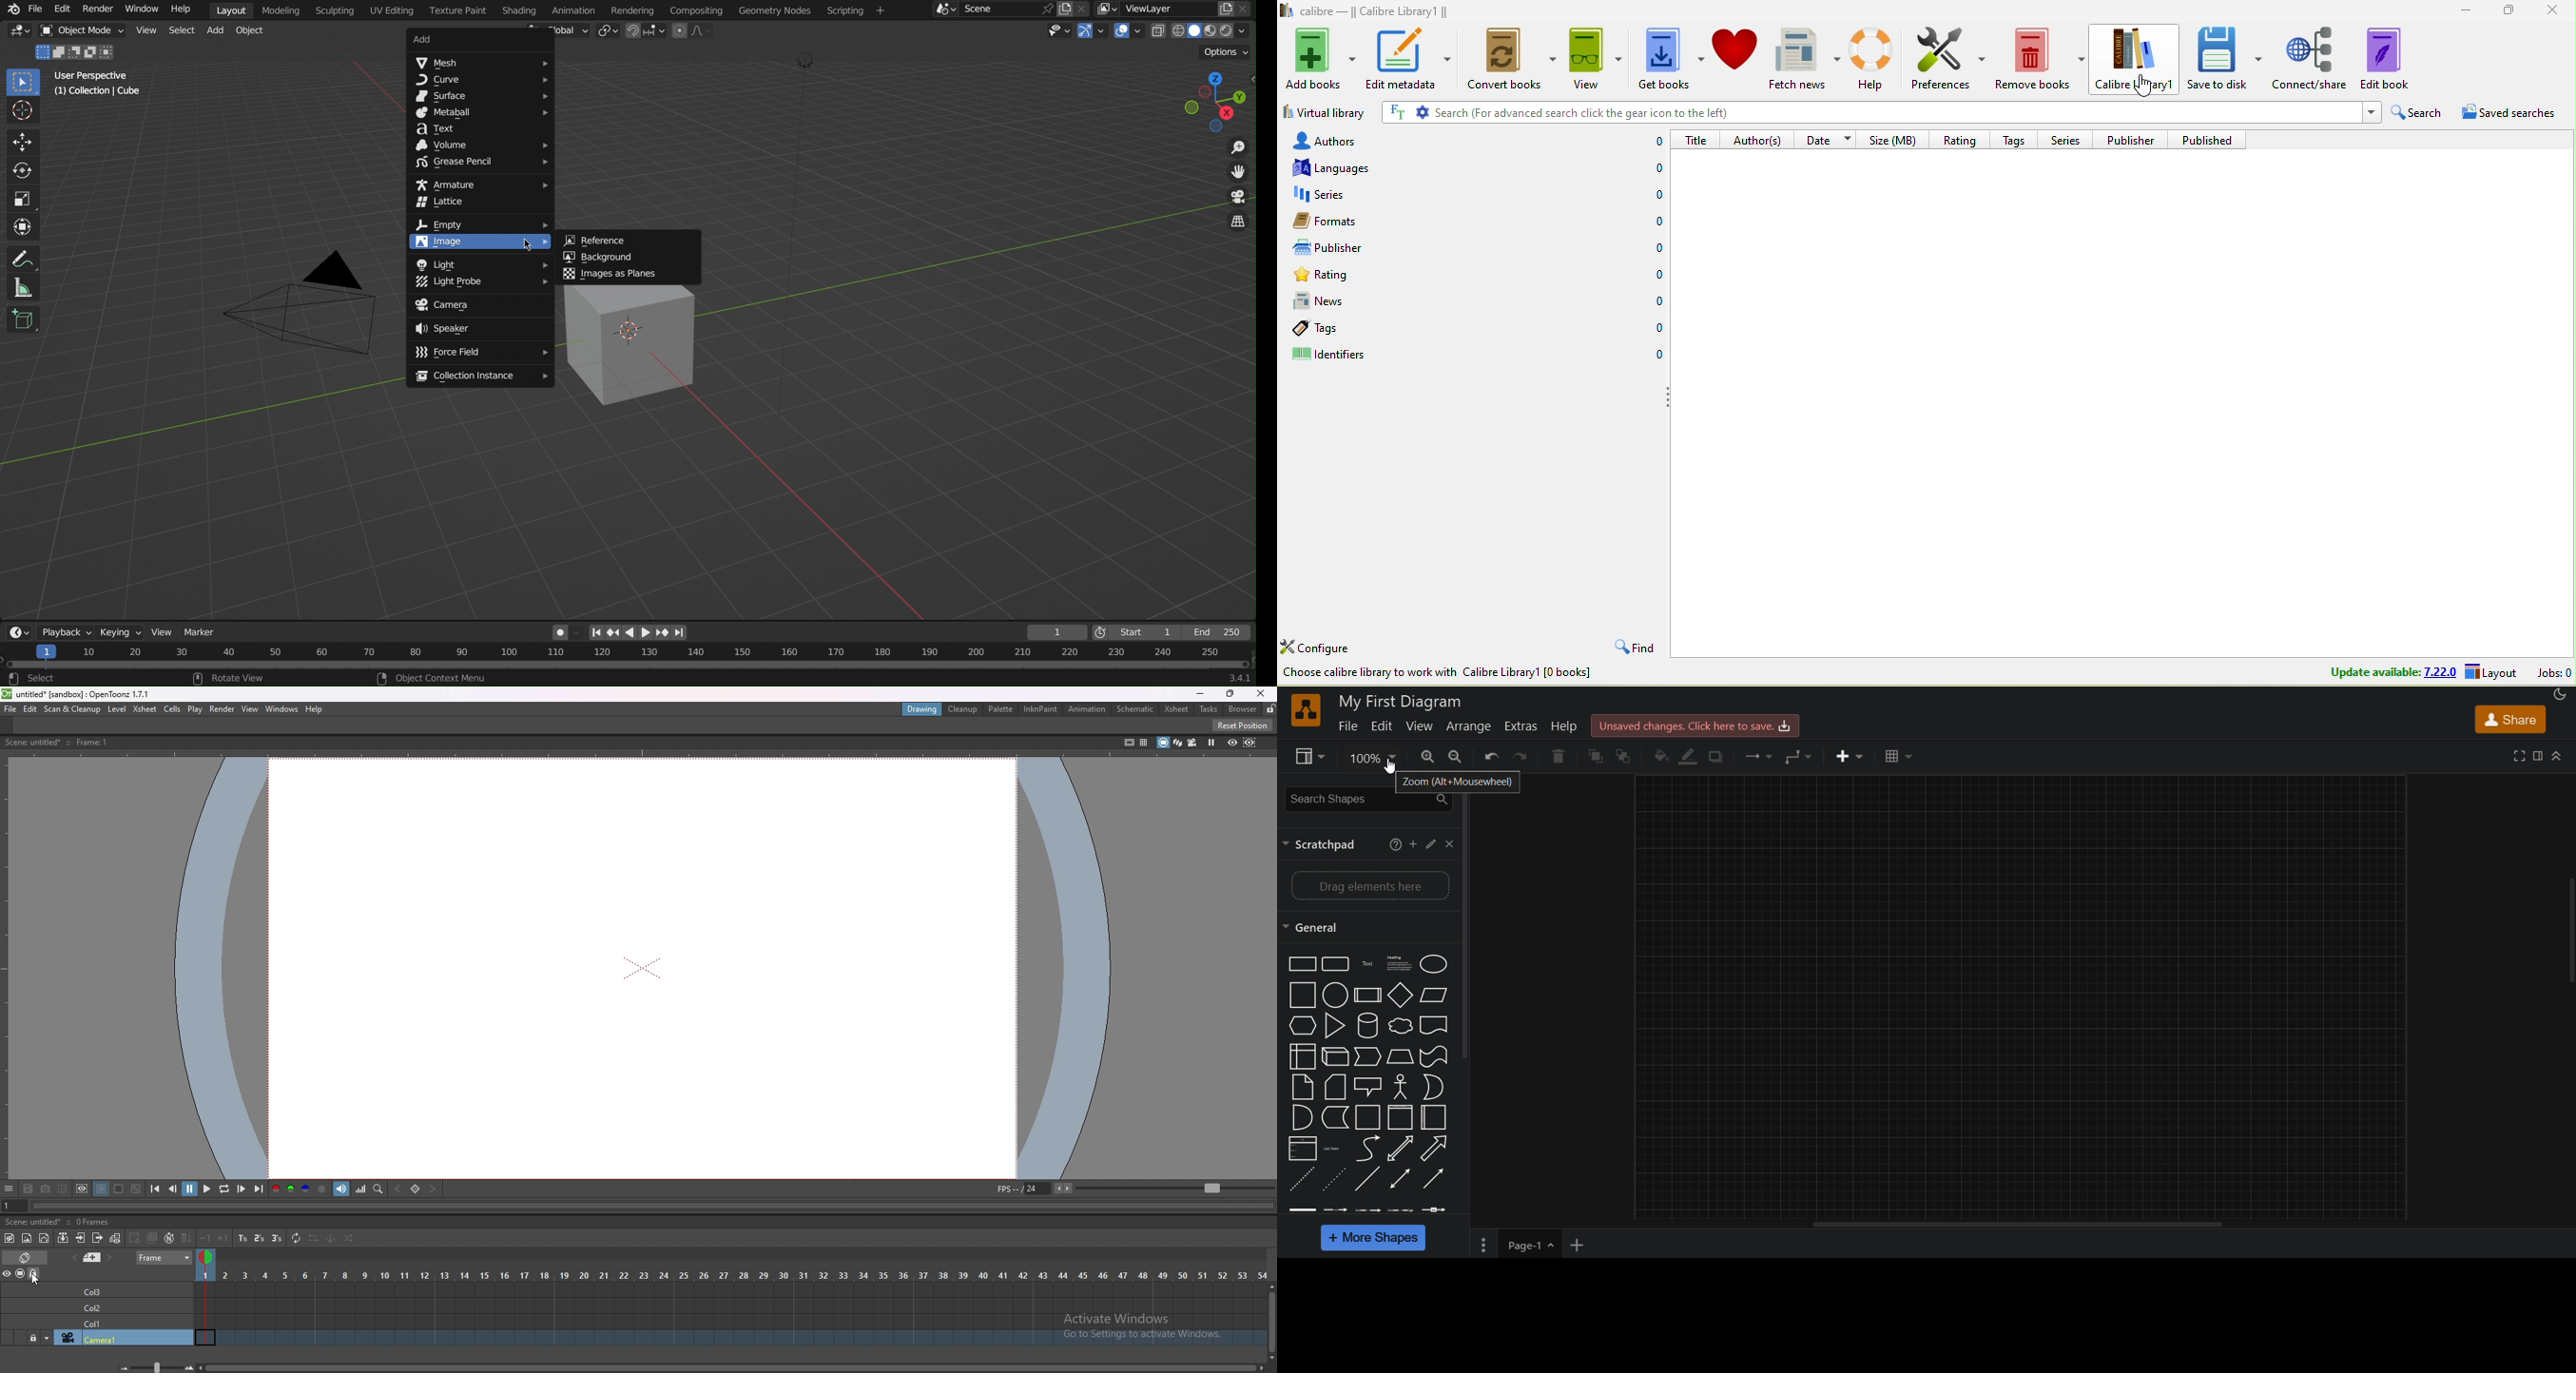 Image resolution: width=2576 pixels, height=1400 pixels. What do you see at coordinates (2567, 921) in the screenshot?
I see `scroll` at bounding box center [2567, 921].